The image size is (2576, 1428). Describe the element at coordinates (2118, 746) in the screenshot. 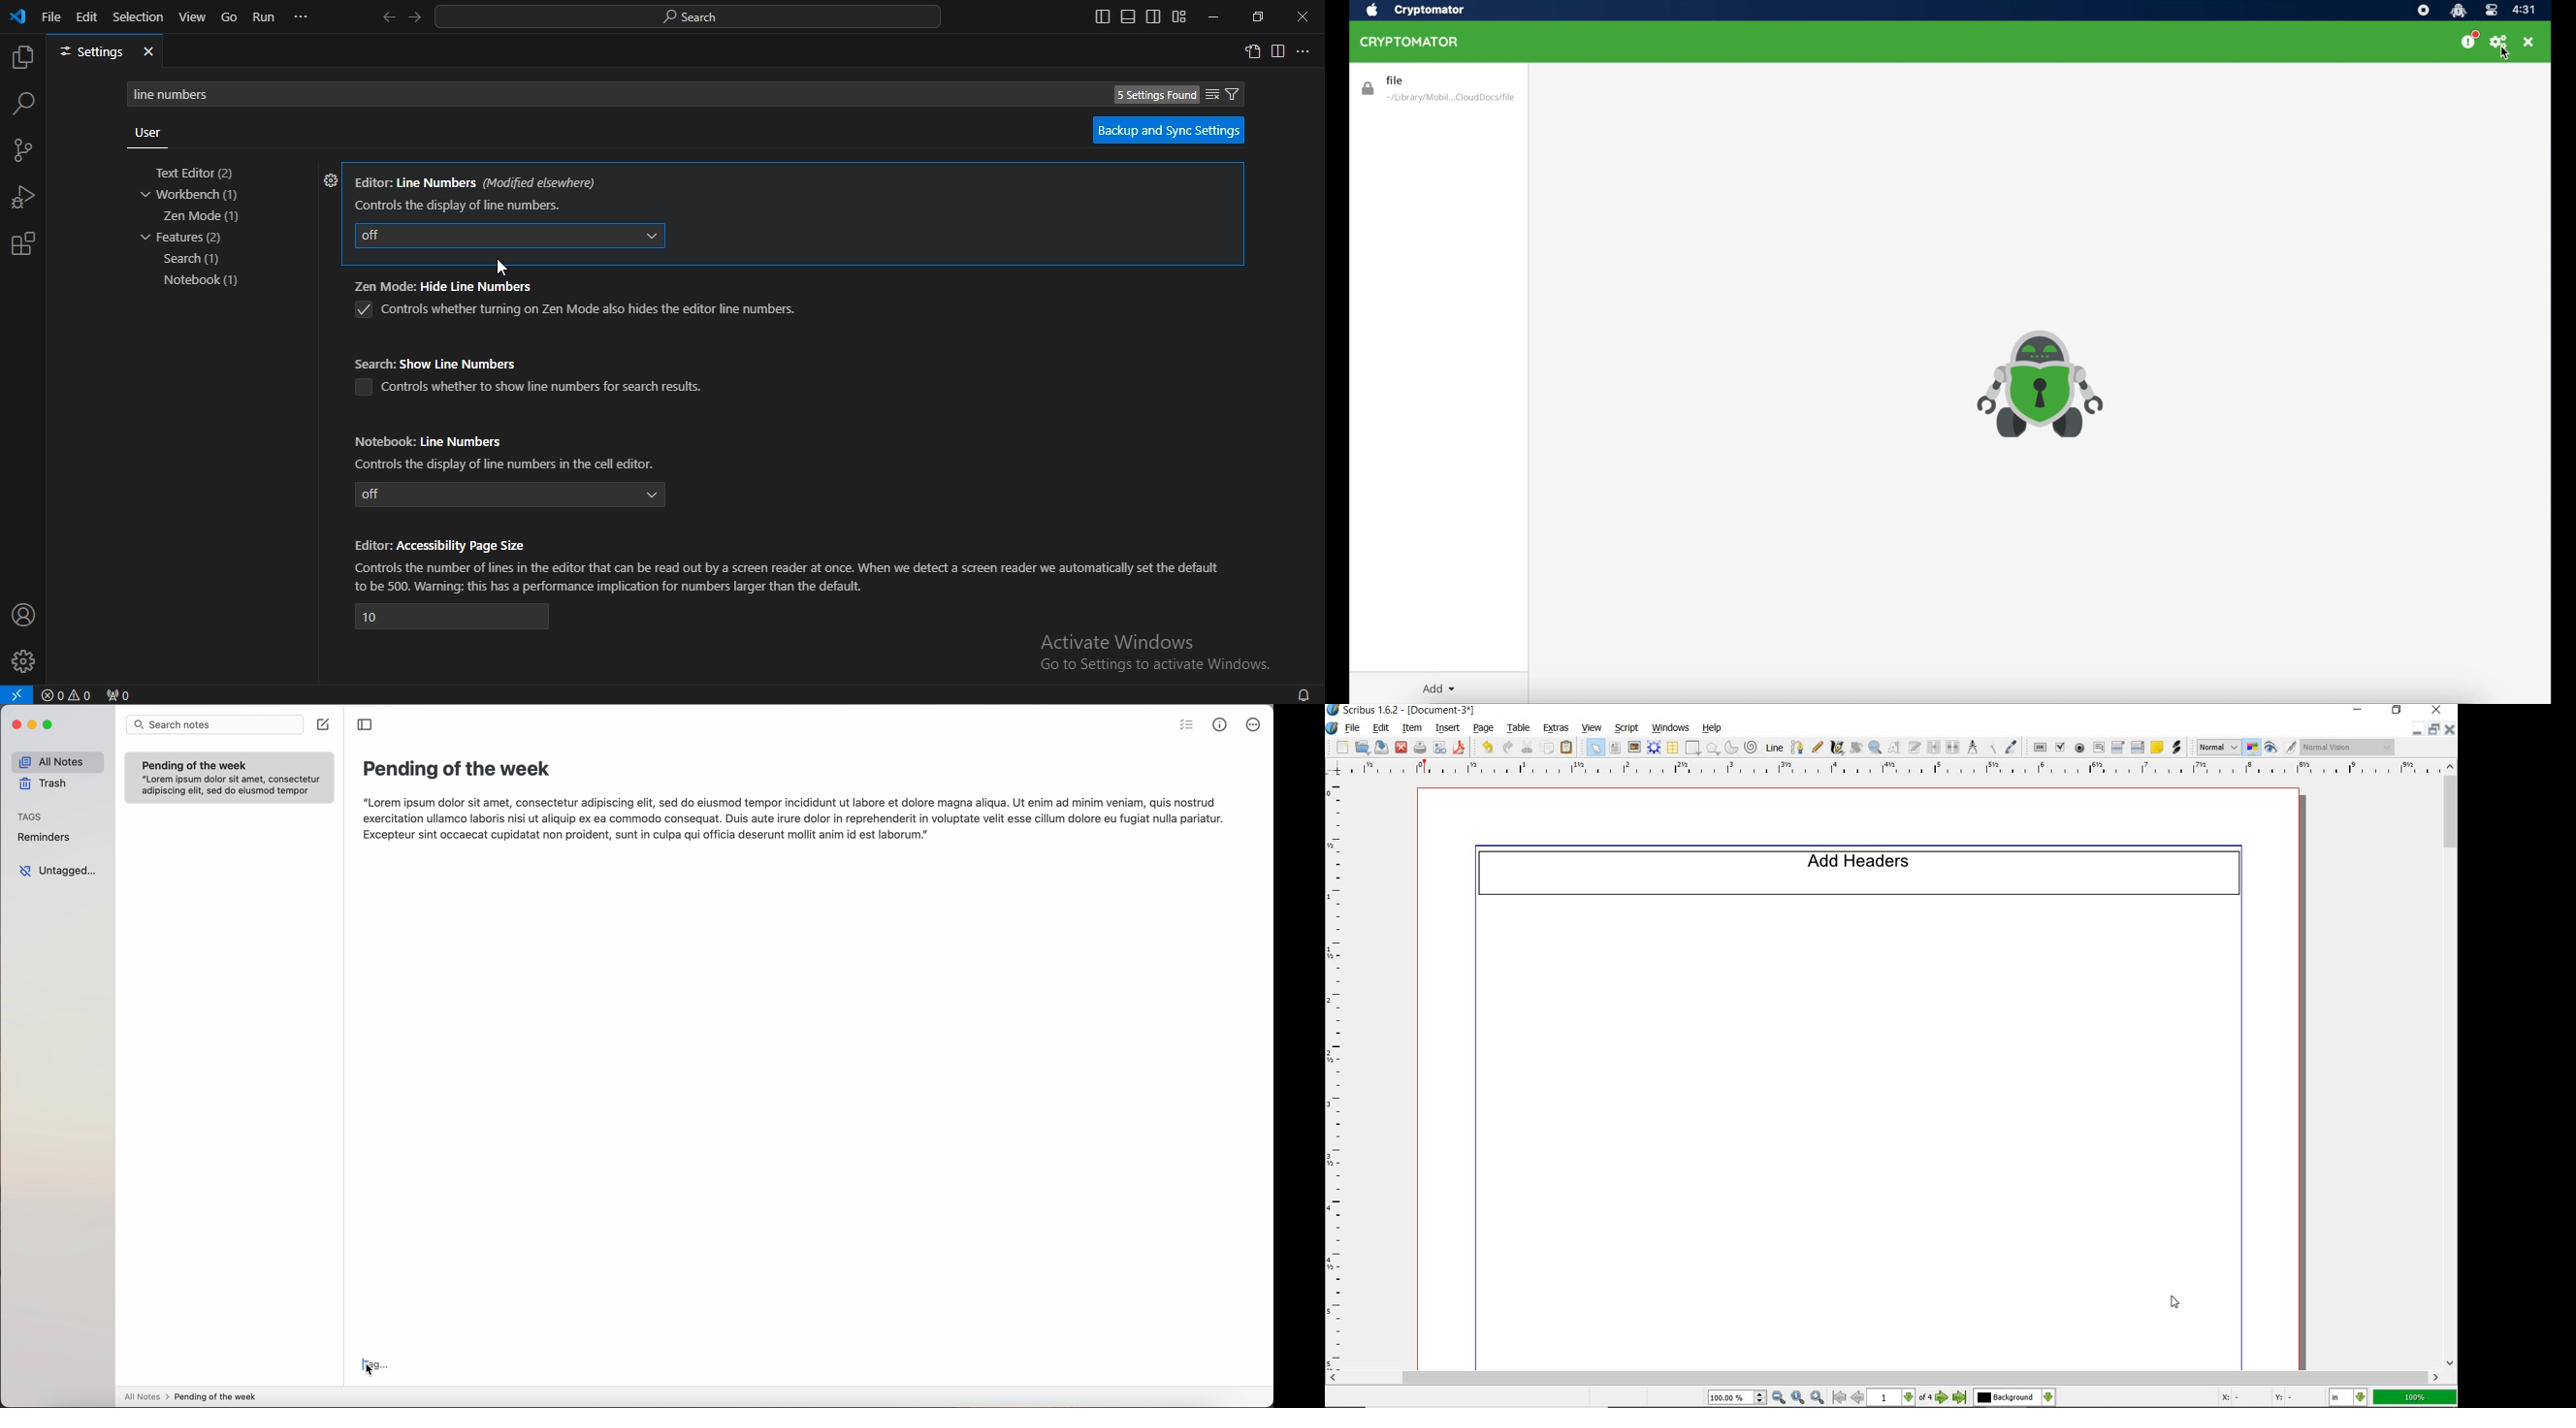

I see `pdf combo box` at that location.